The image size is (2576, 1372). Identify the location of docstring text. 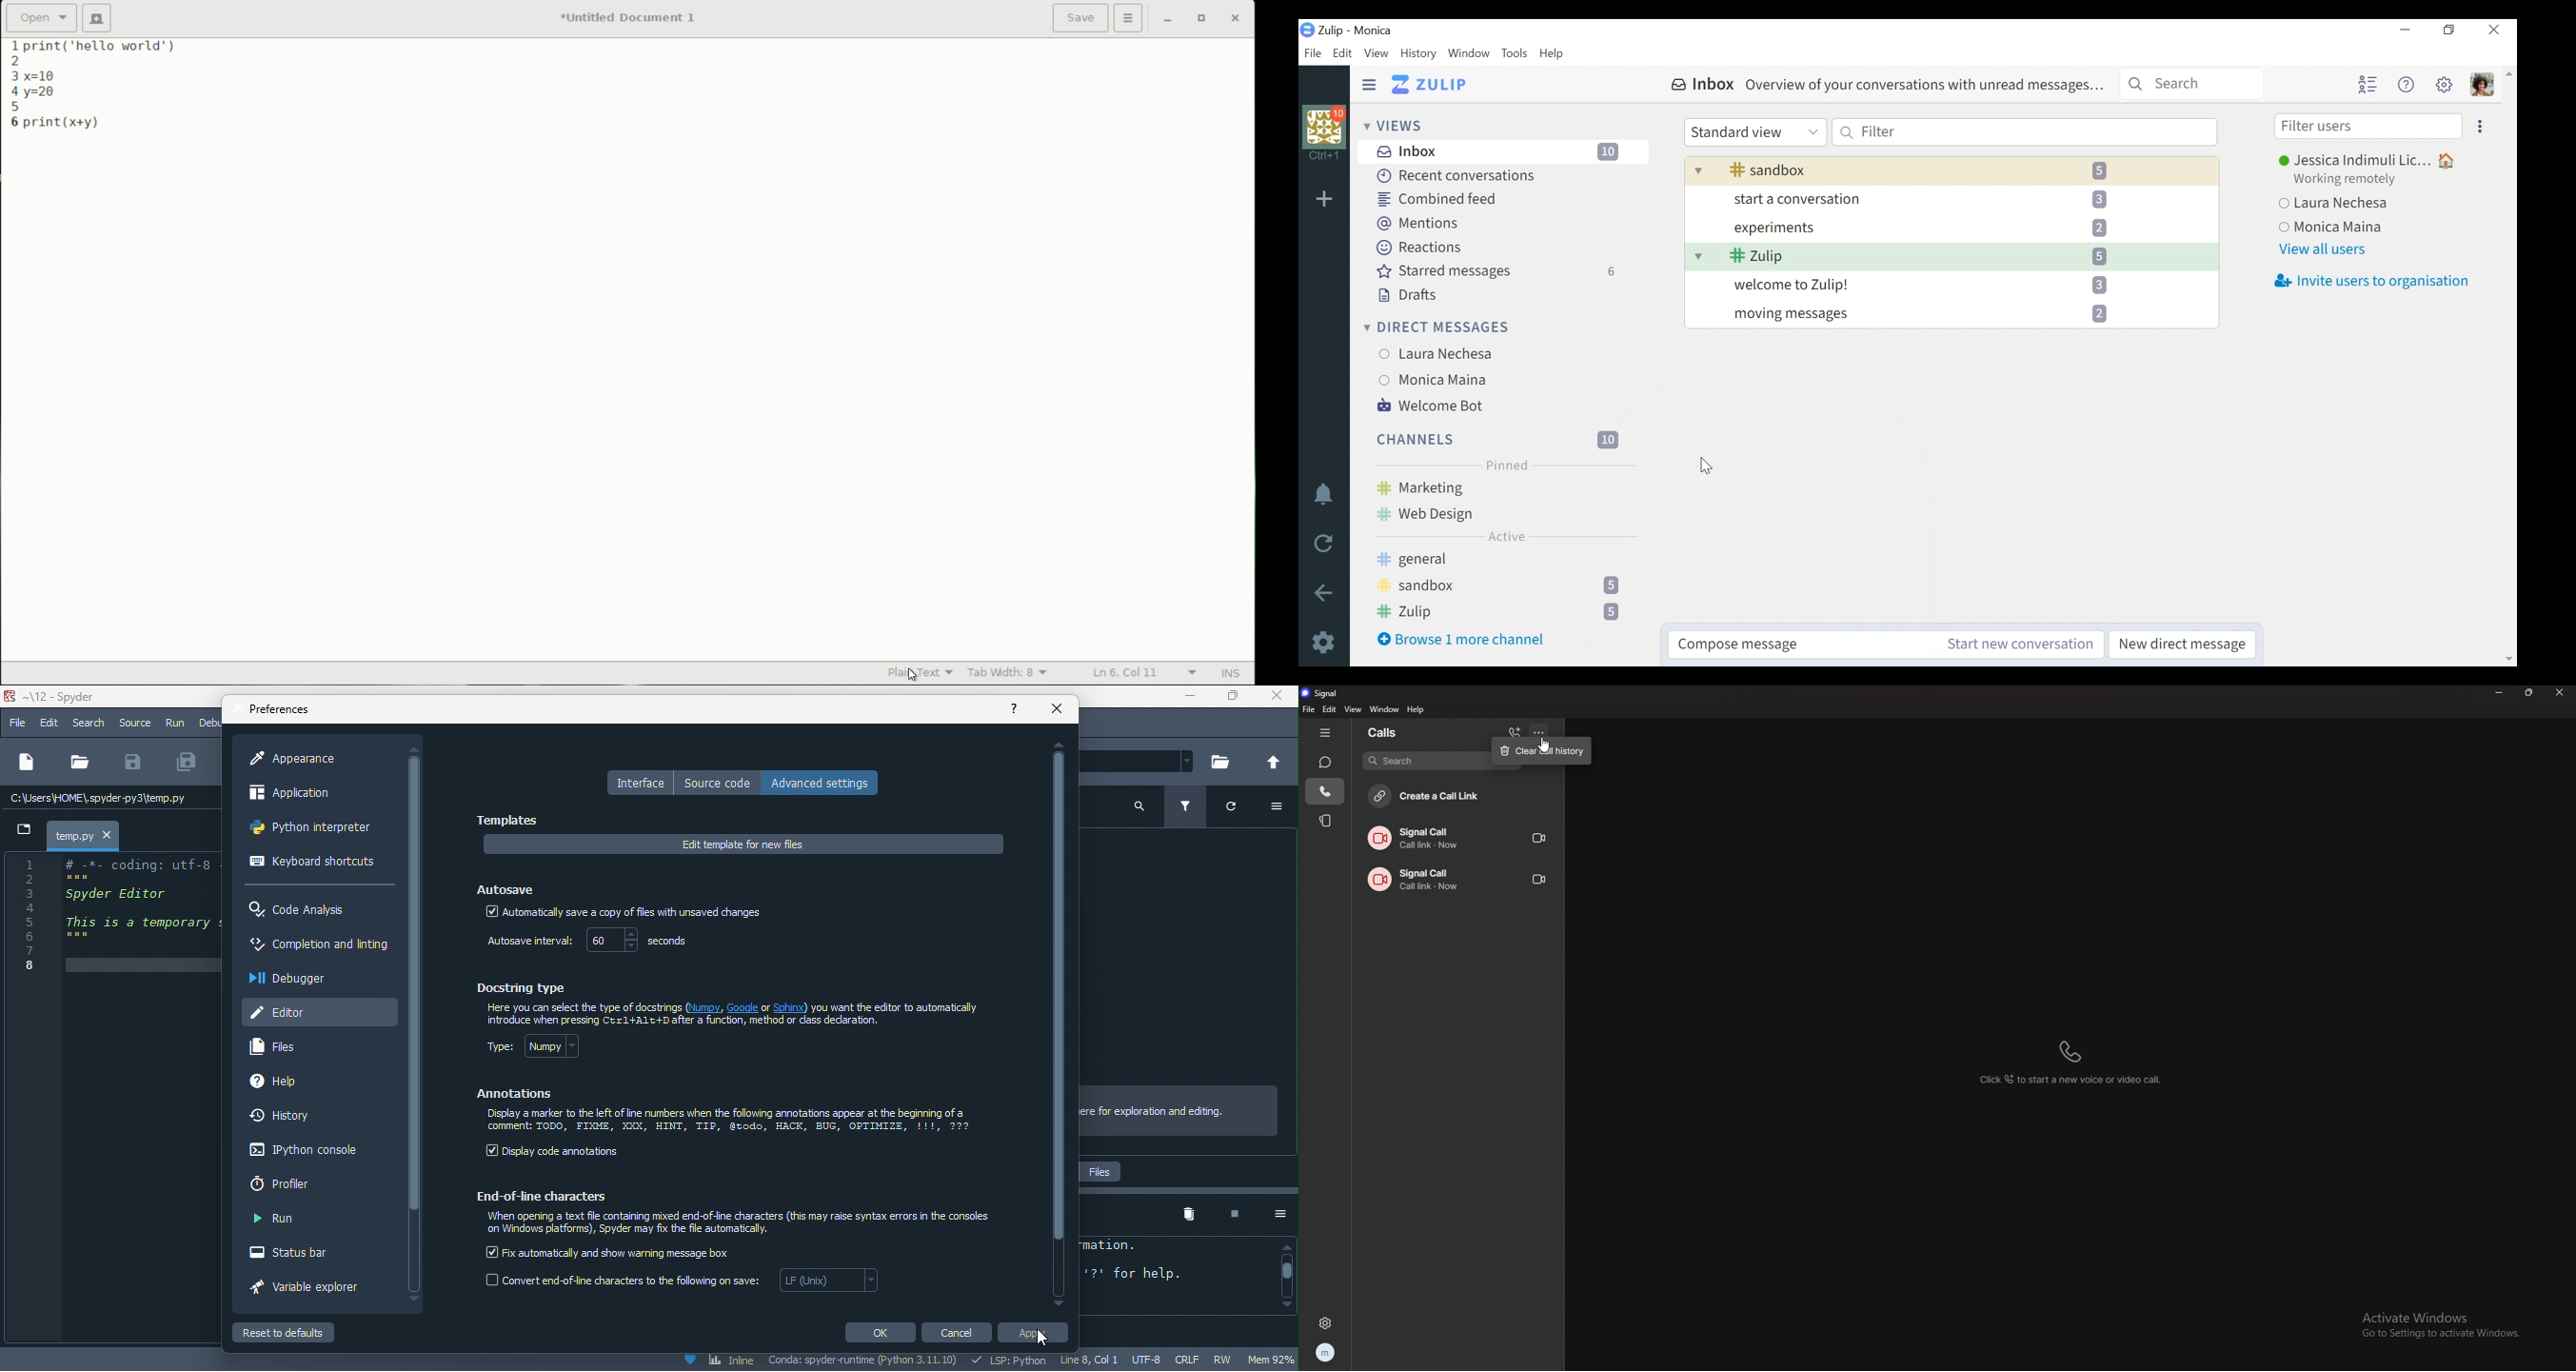
(739, 1015).